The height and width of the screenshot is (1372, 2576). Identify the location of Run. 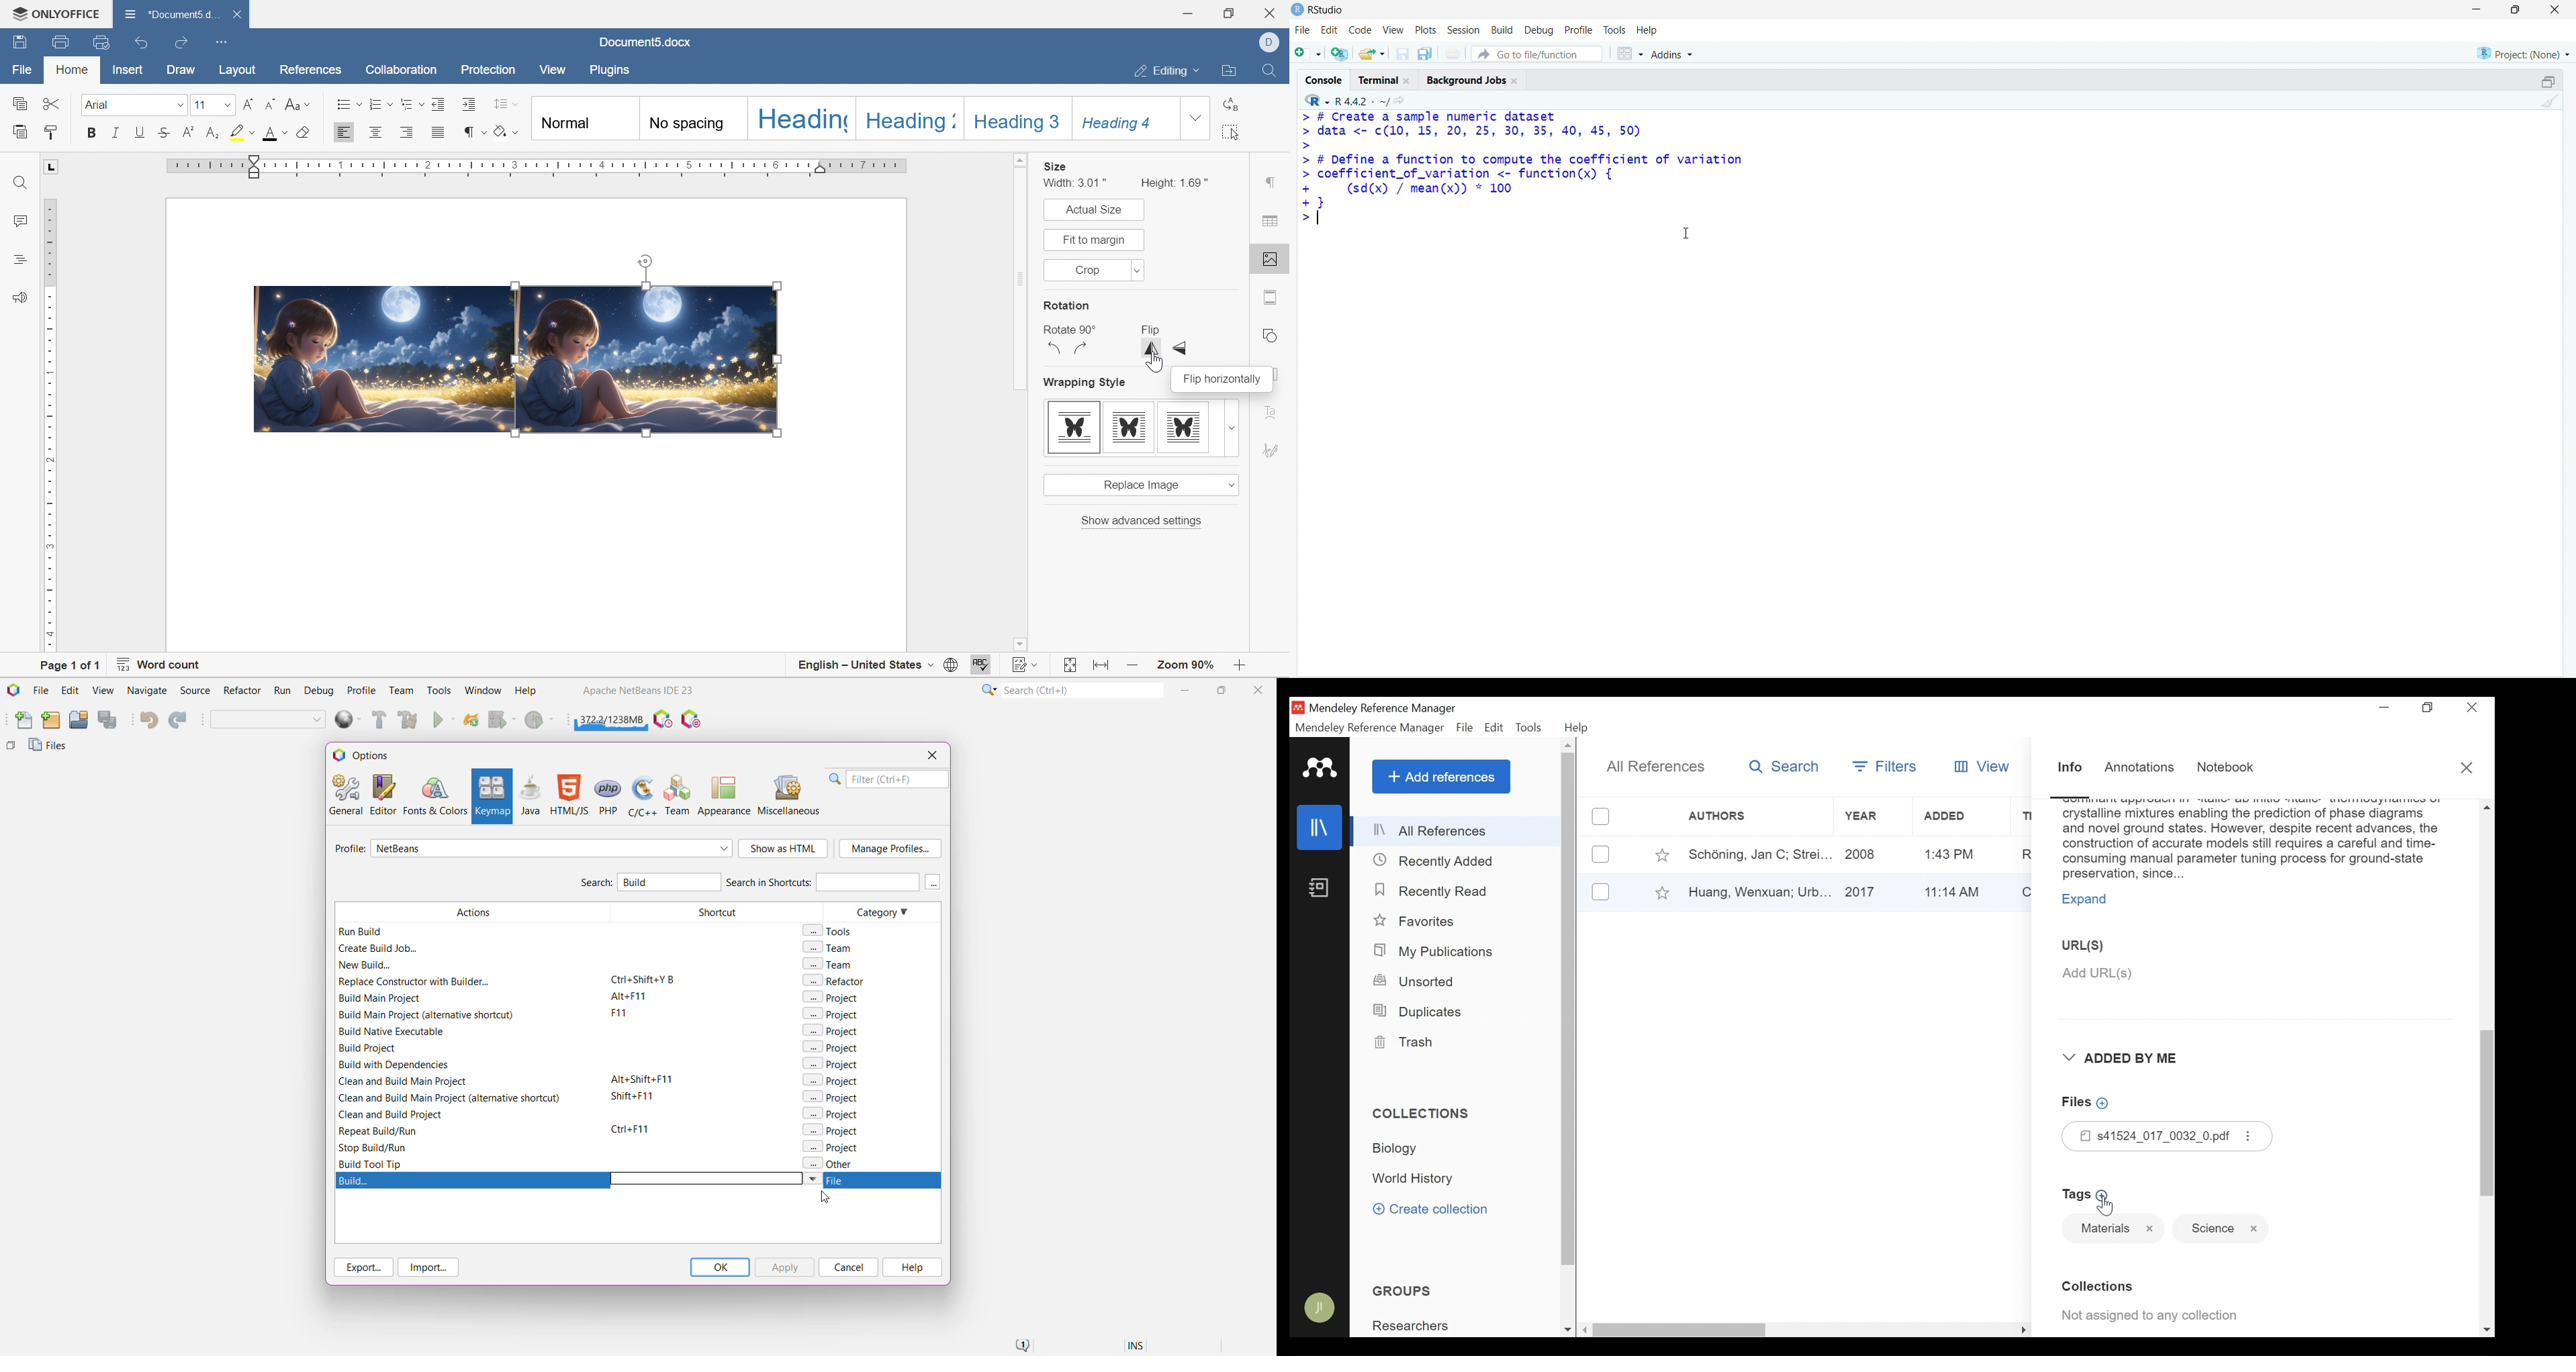
(283, 693).